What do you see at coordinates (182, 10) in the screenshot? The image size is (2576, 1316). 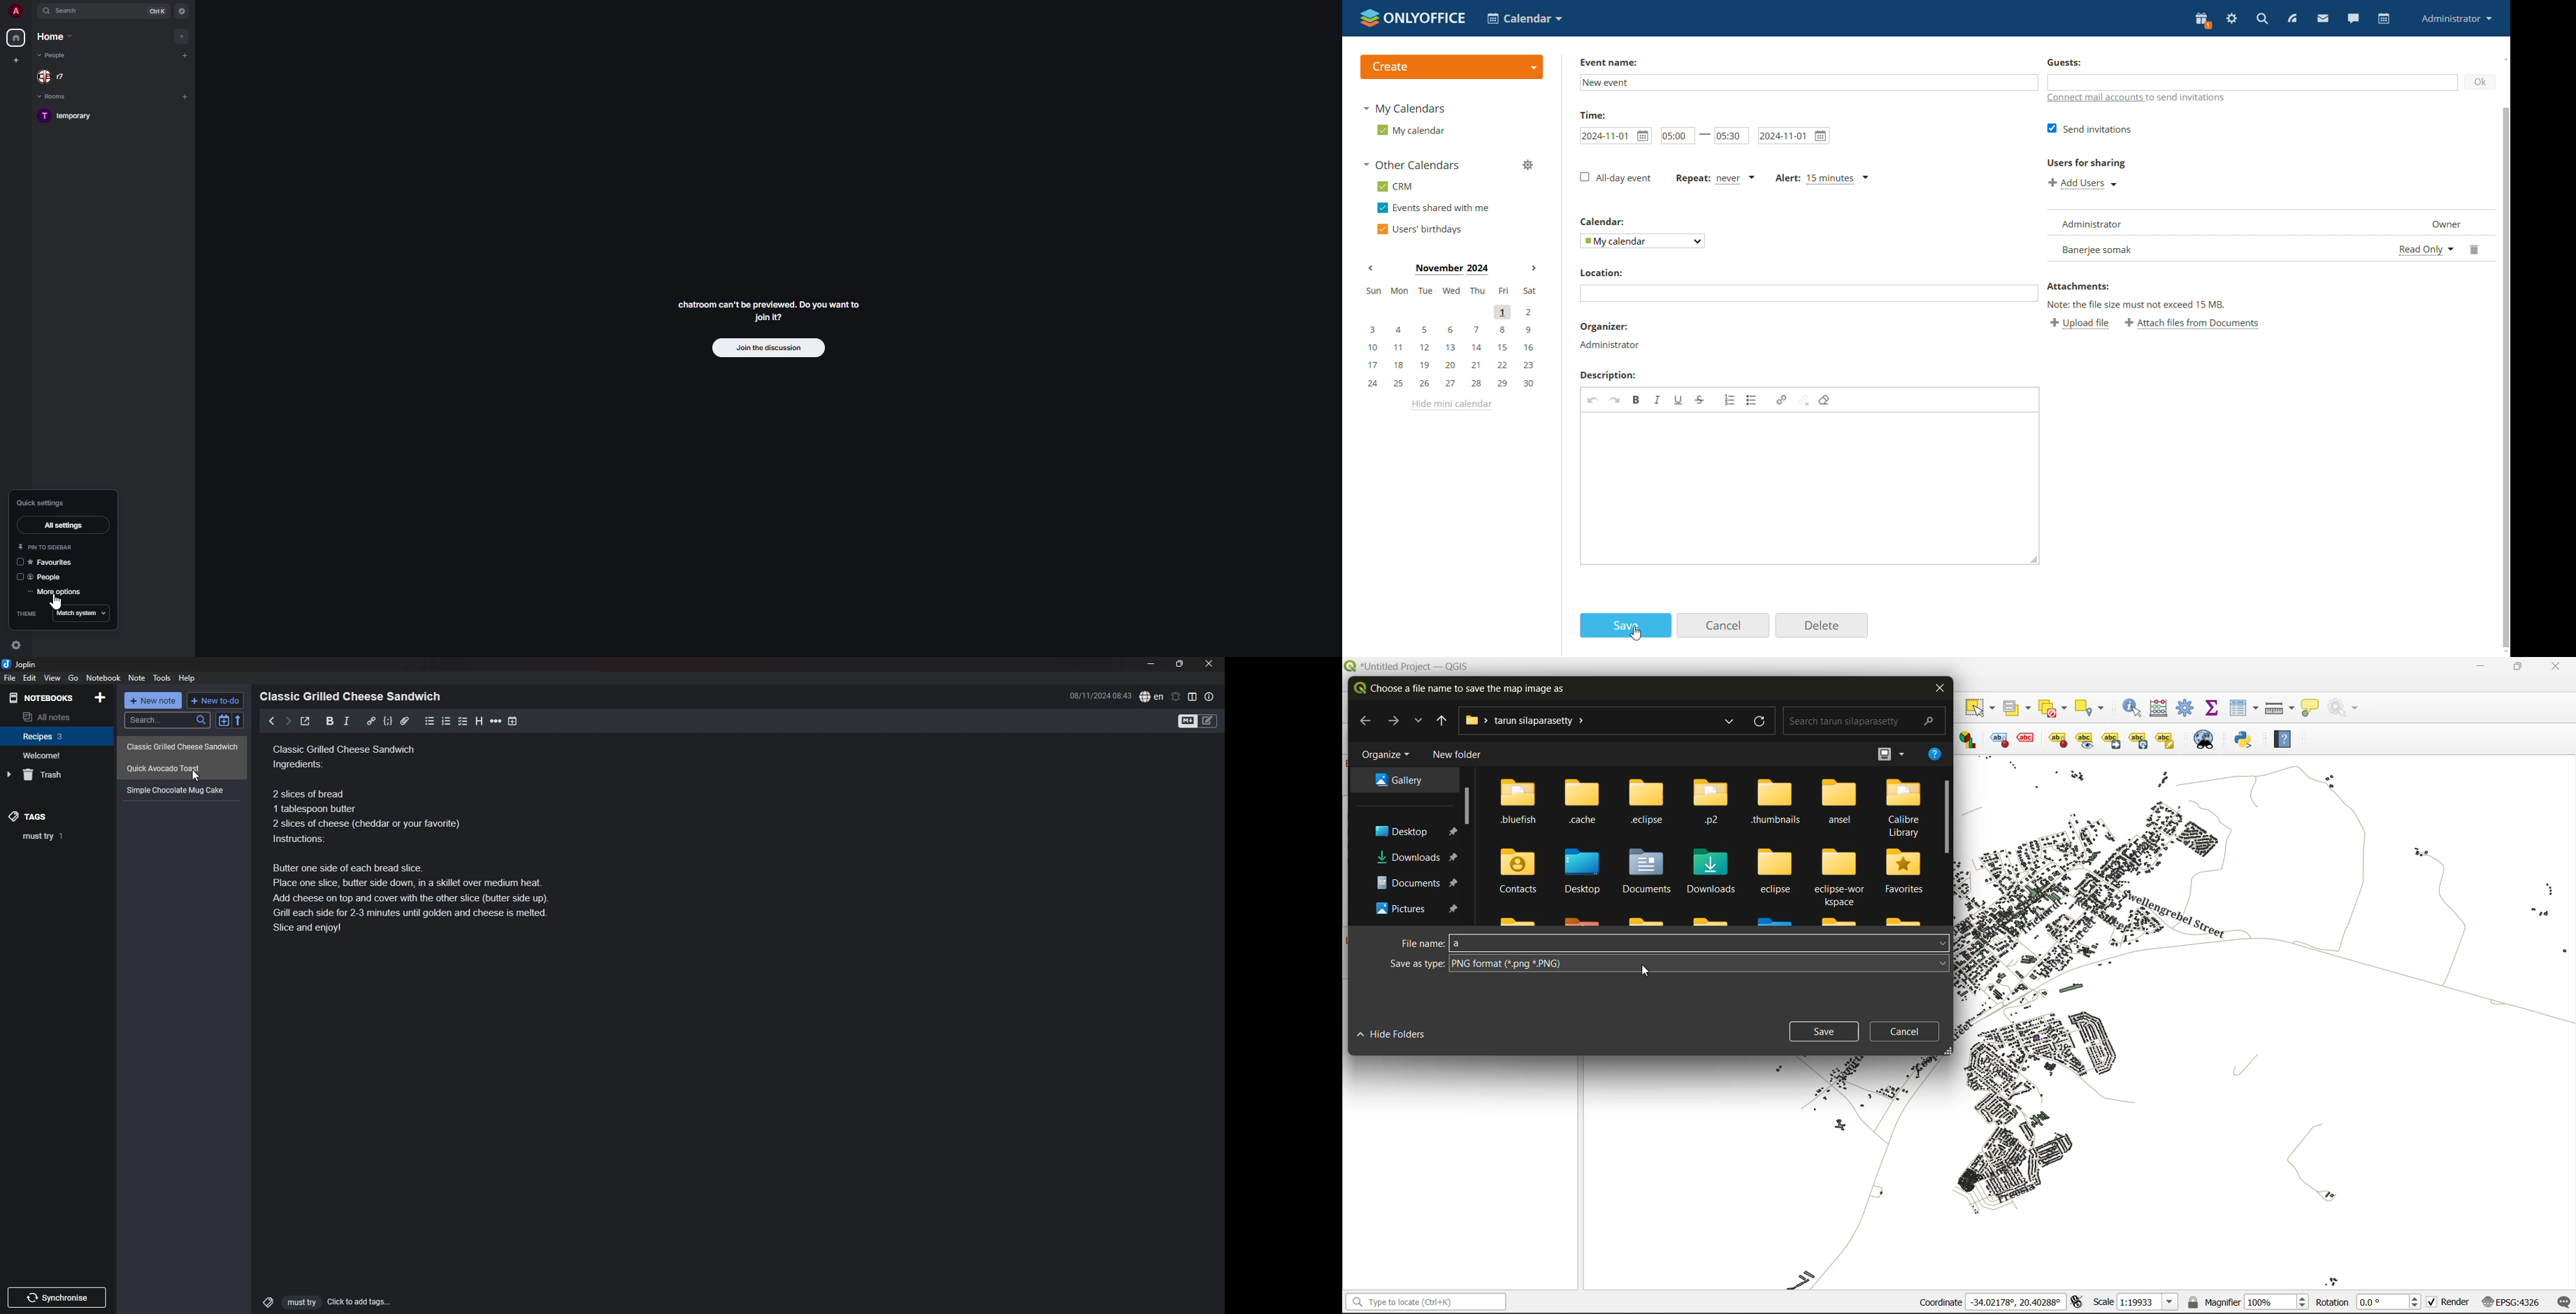 I see `navigator` at bounding box center [182, 10].